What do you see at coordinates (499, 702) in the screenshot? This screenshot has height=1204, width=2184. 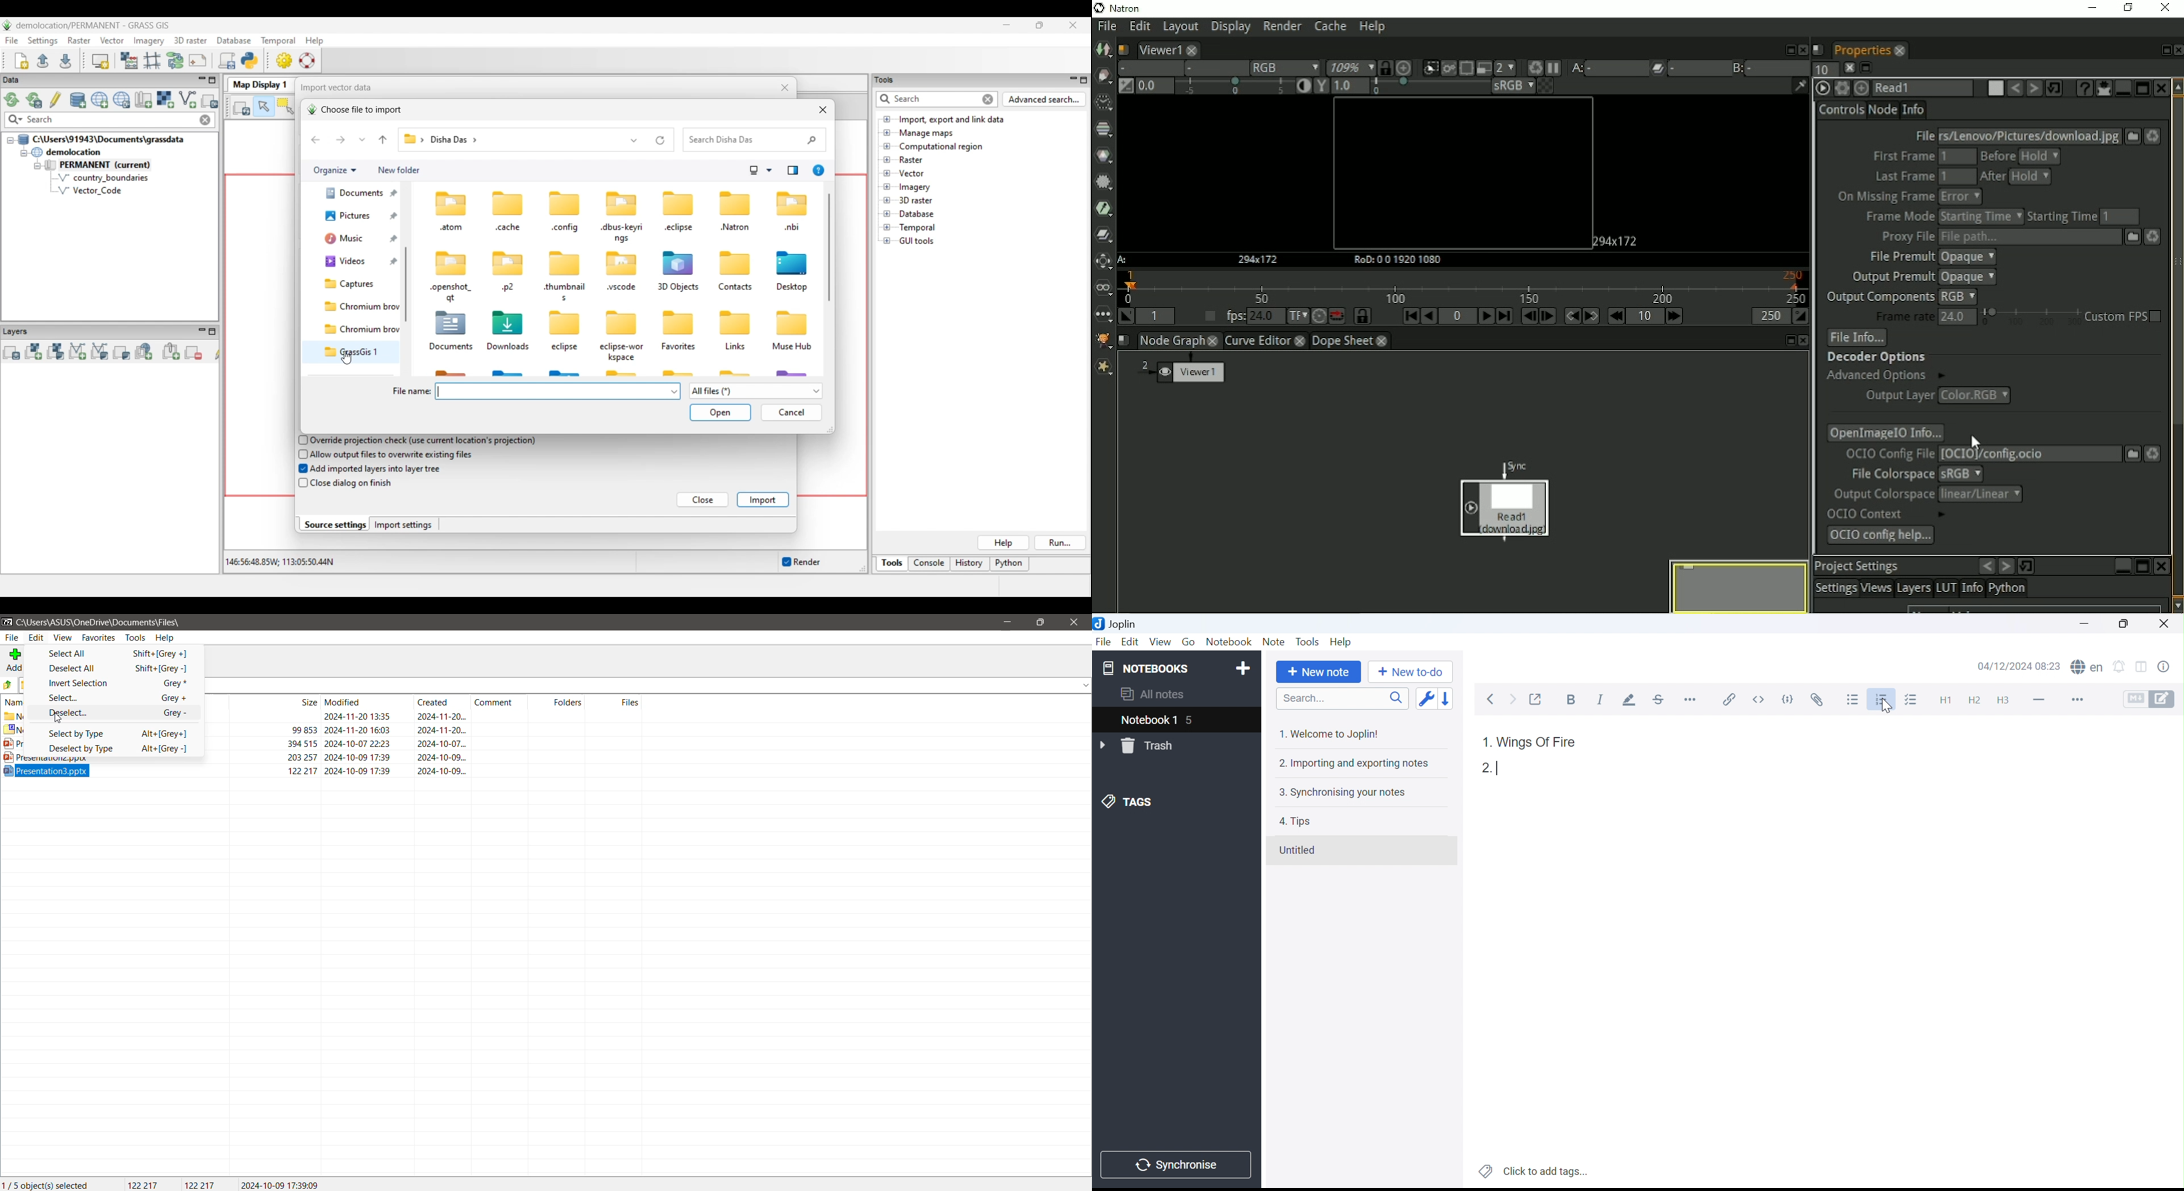 I see `Comments` at bounding box center [499, 702].